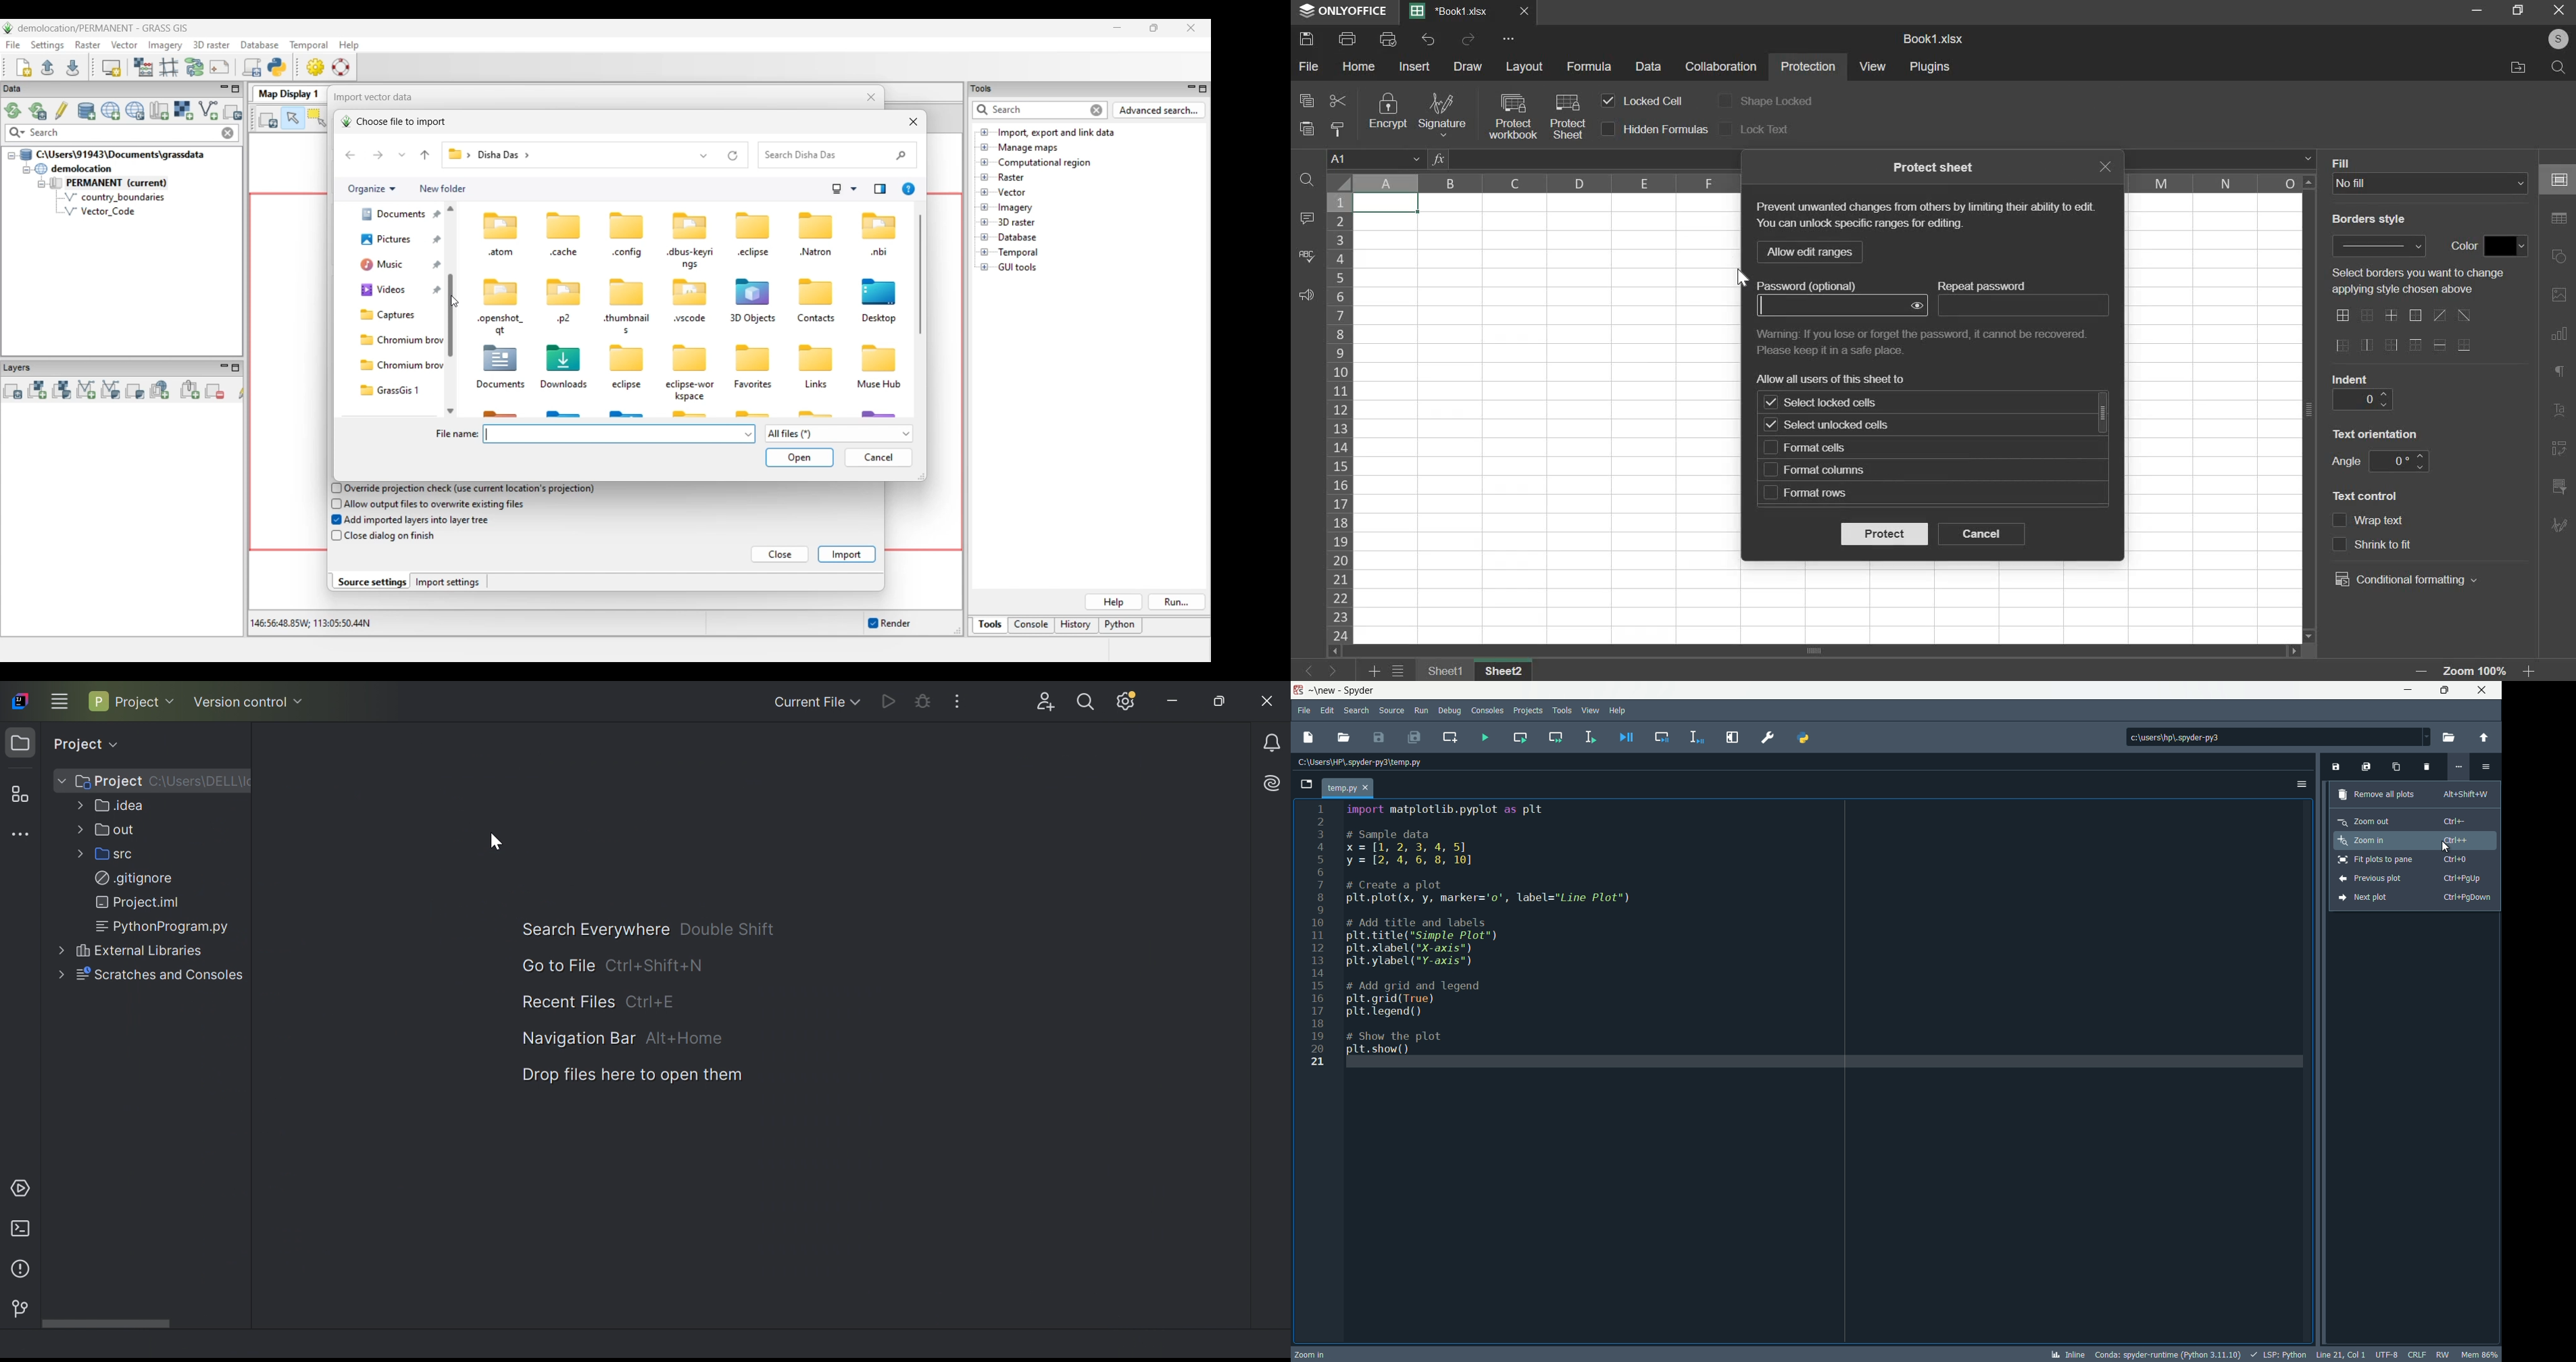 This screenshot has height=1372, width=2576. Describe the element at coordinates (2342, 1354) in the screenshot. I see `cursor position` at that location.